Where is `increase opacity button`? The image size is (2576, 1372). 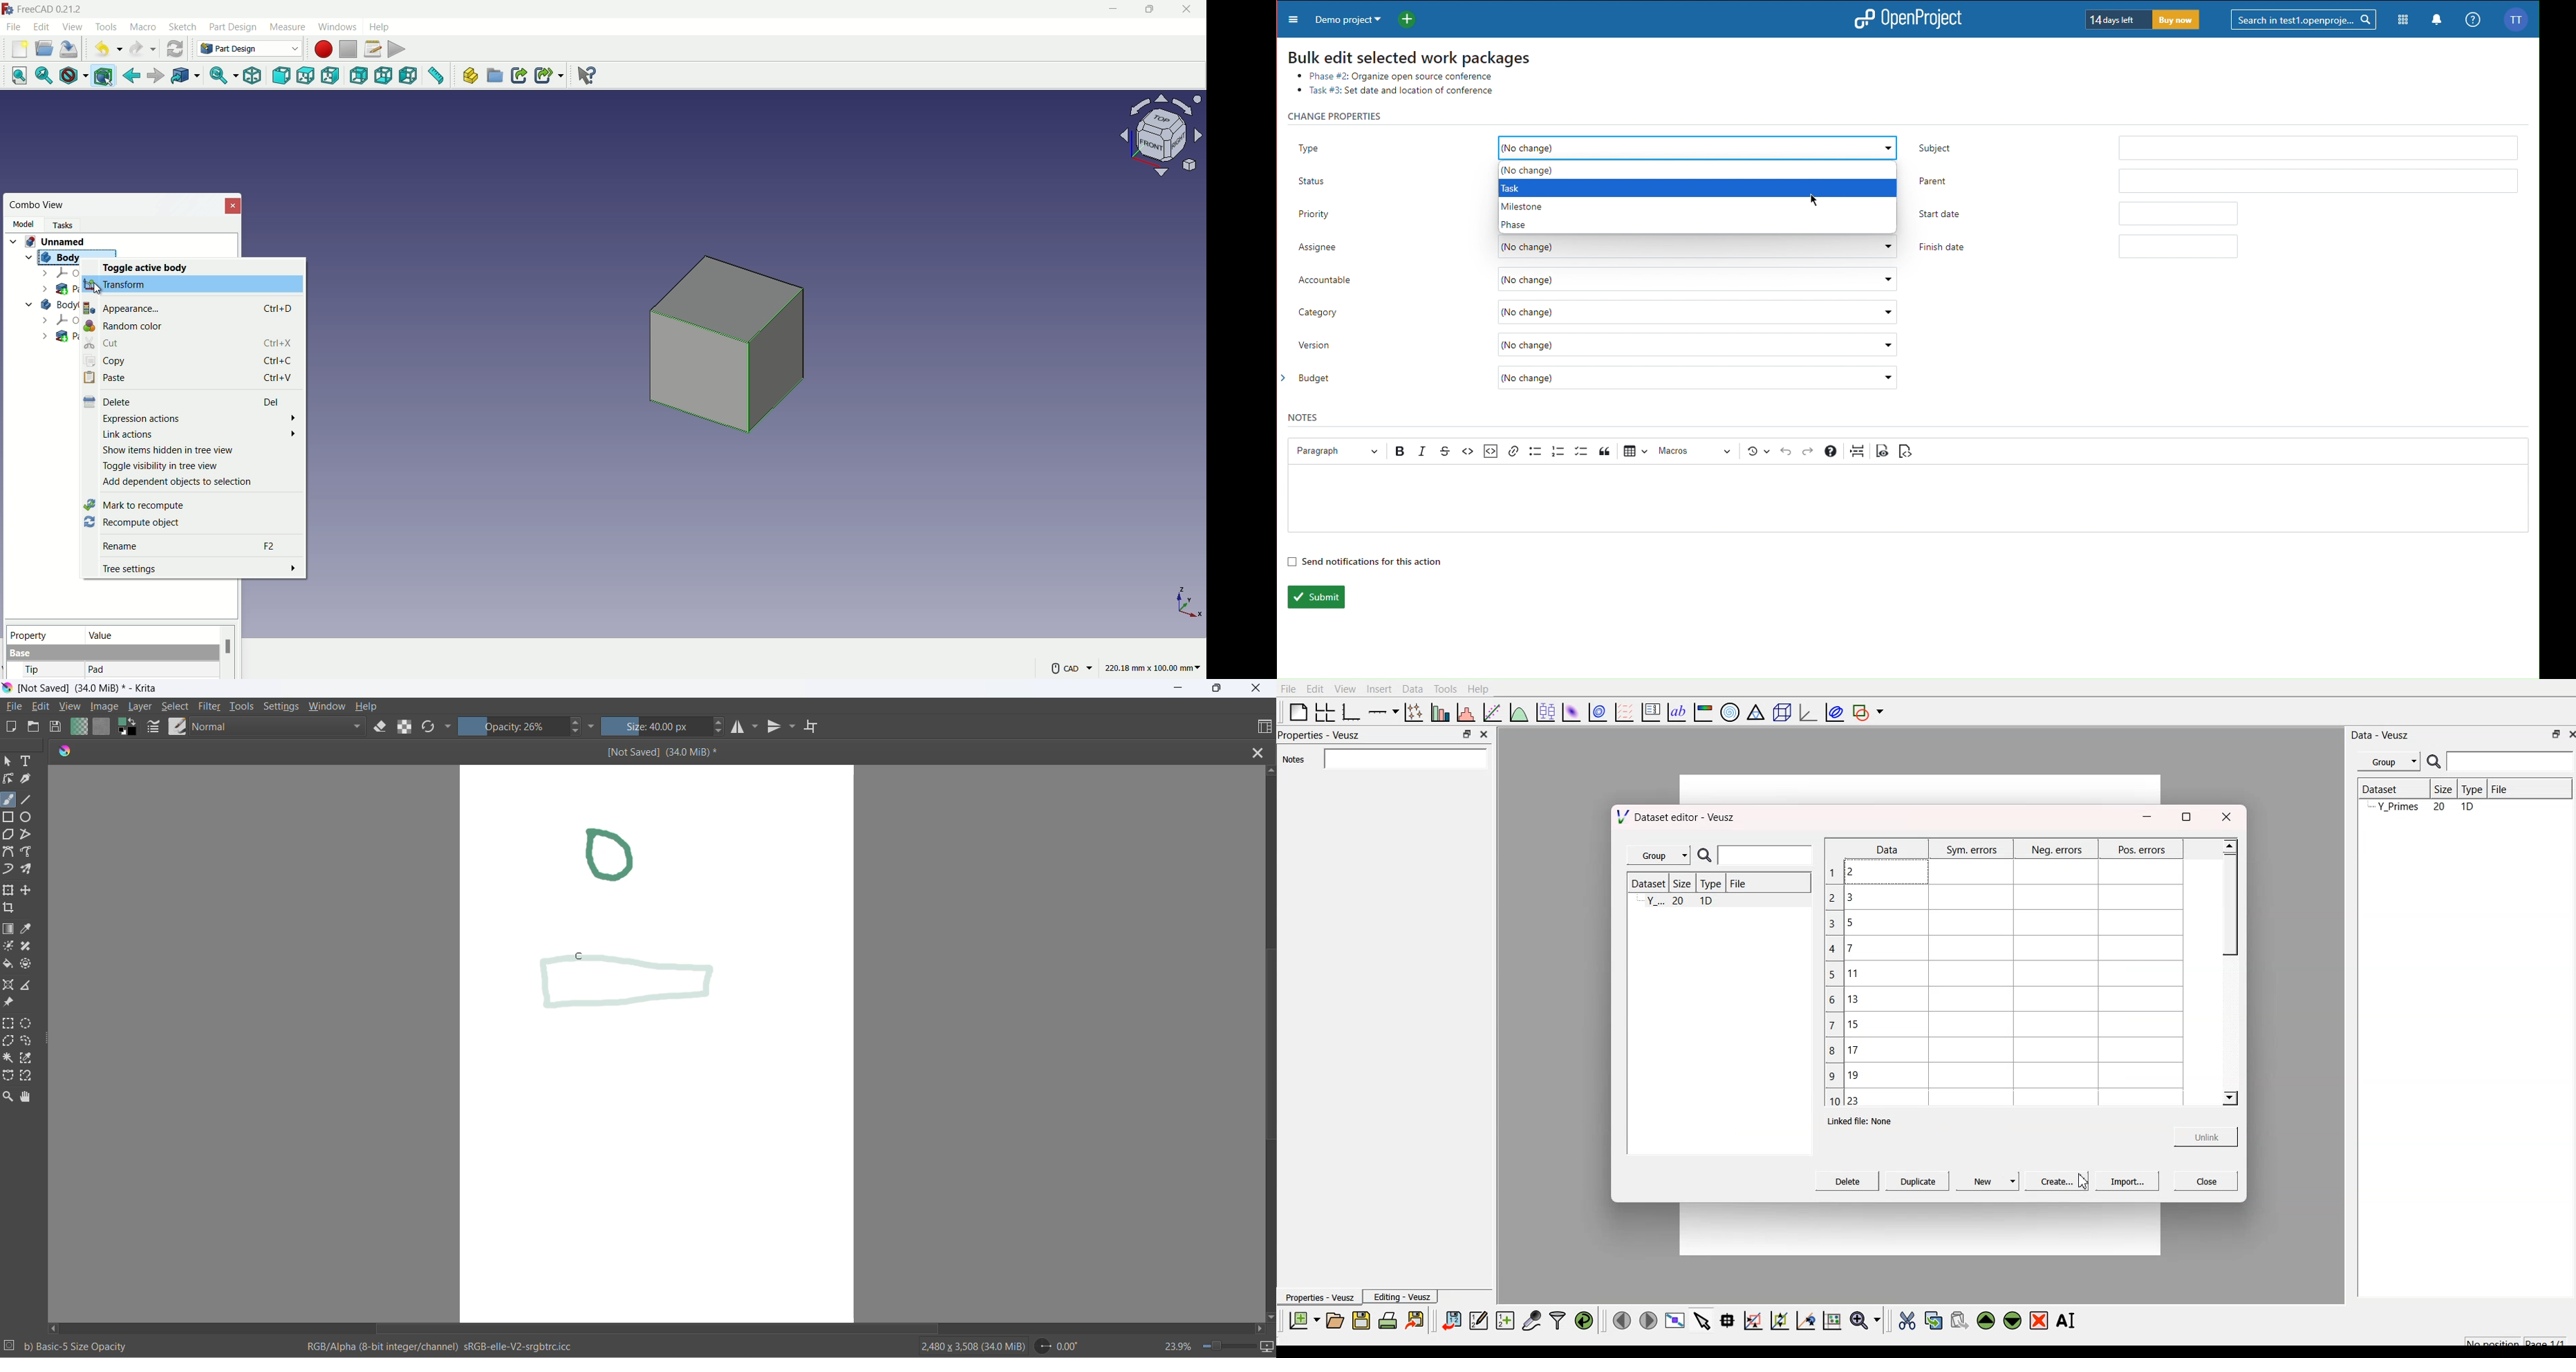 increase opacity button is located at coordinates (576, 721).